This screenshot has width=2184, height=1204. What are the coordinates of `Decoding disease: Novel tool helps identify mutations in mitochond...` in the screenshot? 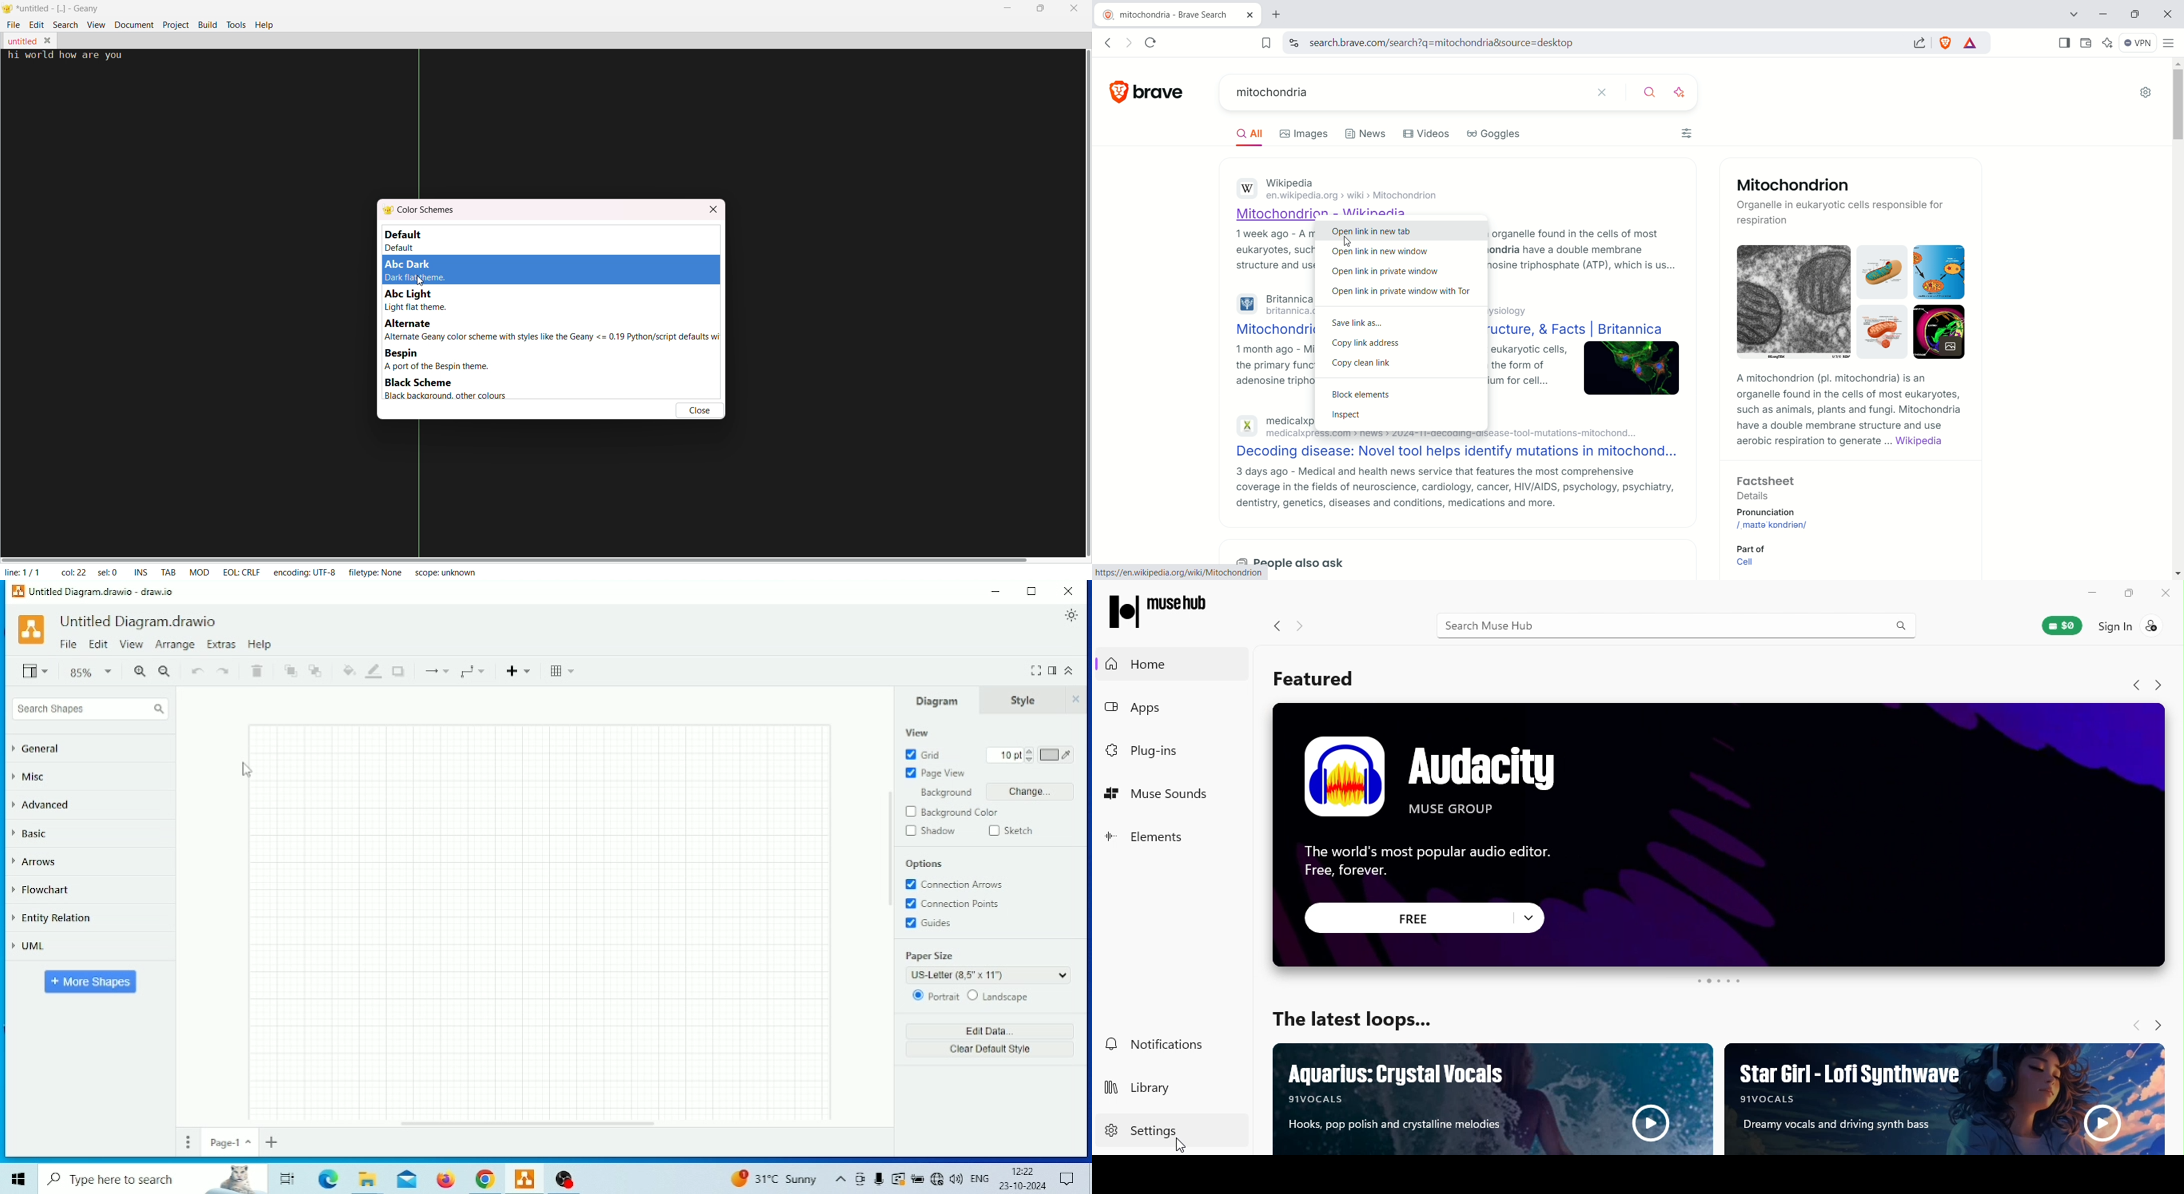 It's located at (1456, 450).